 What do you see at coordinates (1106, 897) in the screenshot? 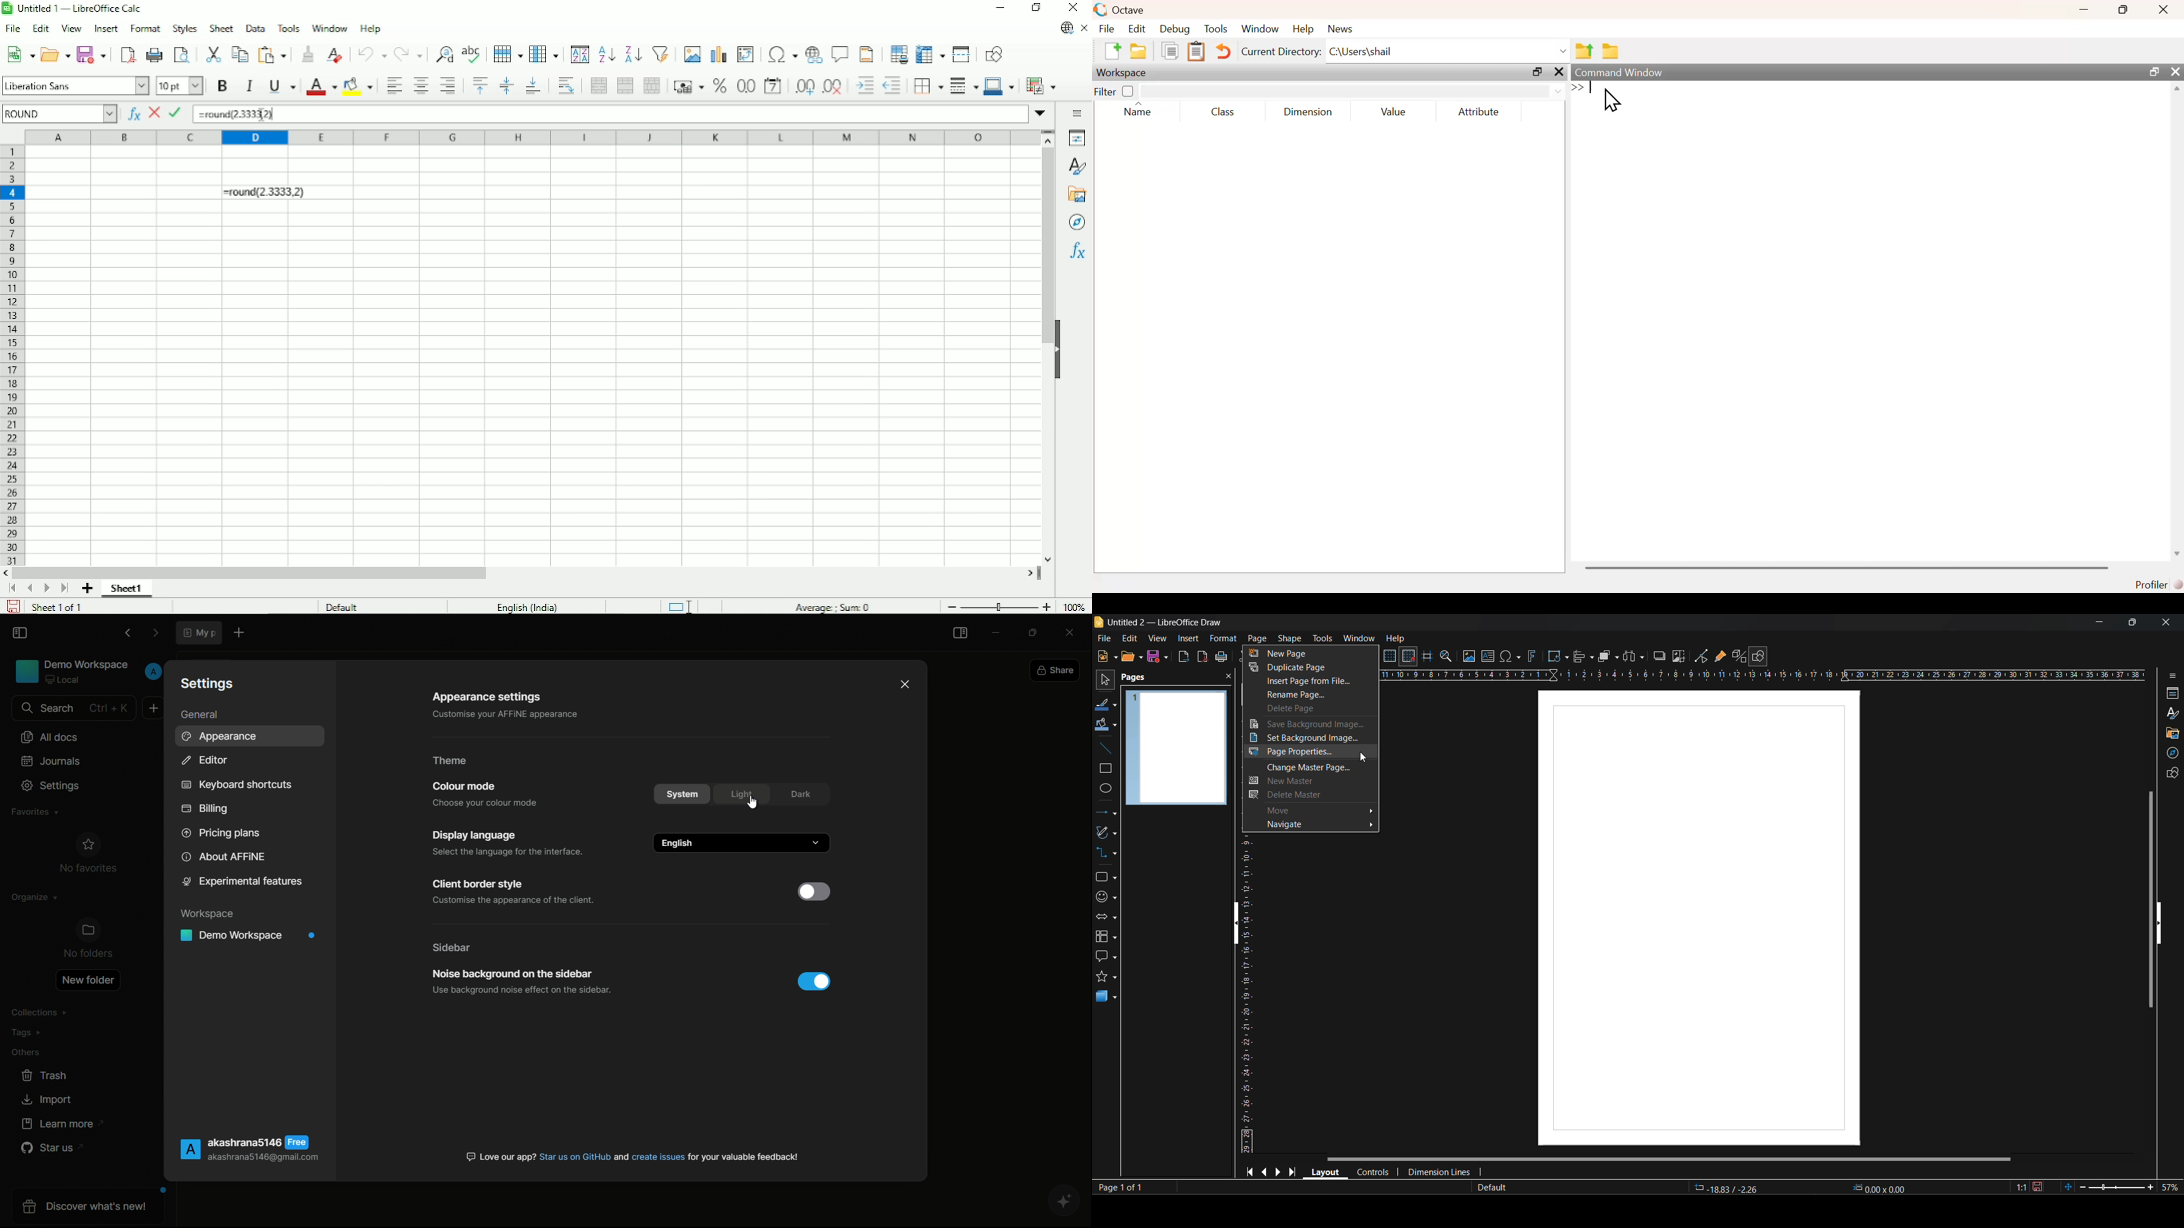
I see `symbol shapes` at bounding box center [1106, 897].